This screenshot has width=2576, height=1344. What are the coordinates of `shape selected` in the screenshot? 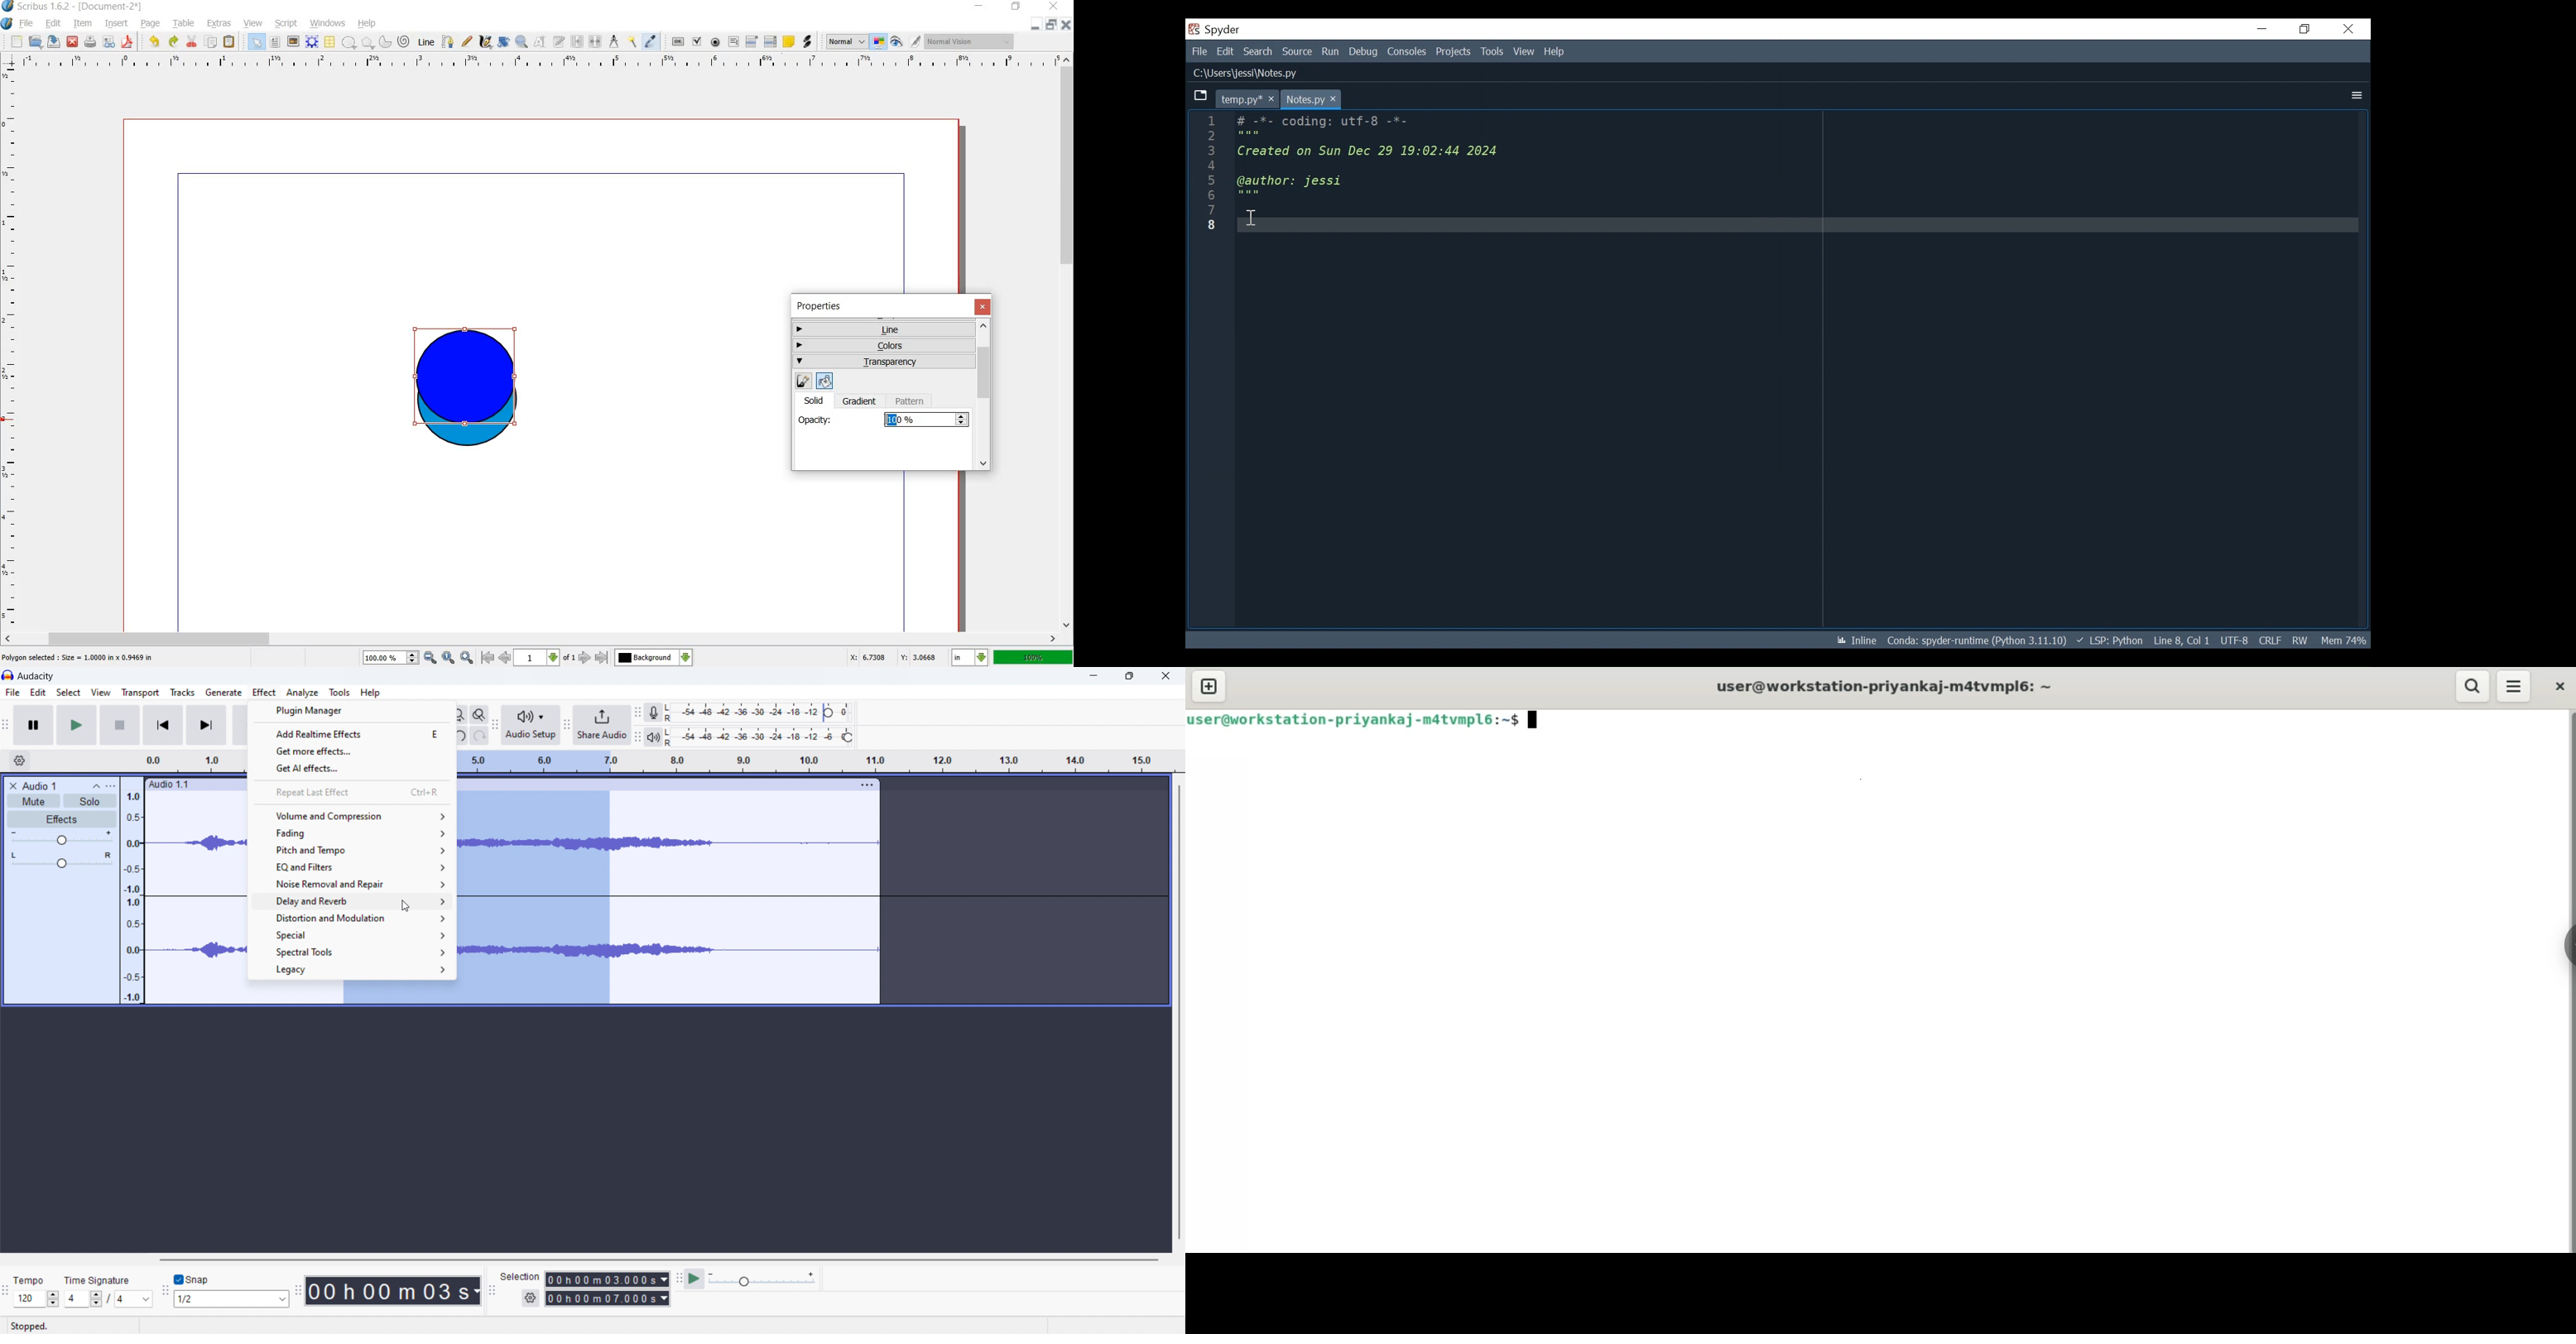 It's located at (466, 379).